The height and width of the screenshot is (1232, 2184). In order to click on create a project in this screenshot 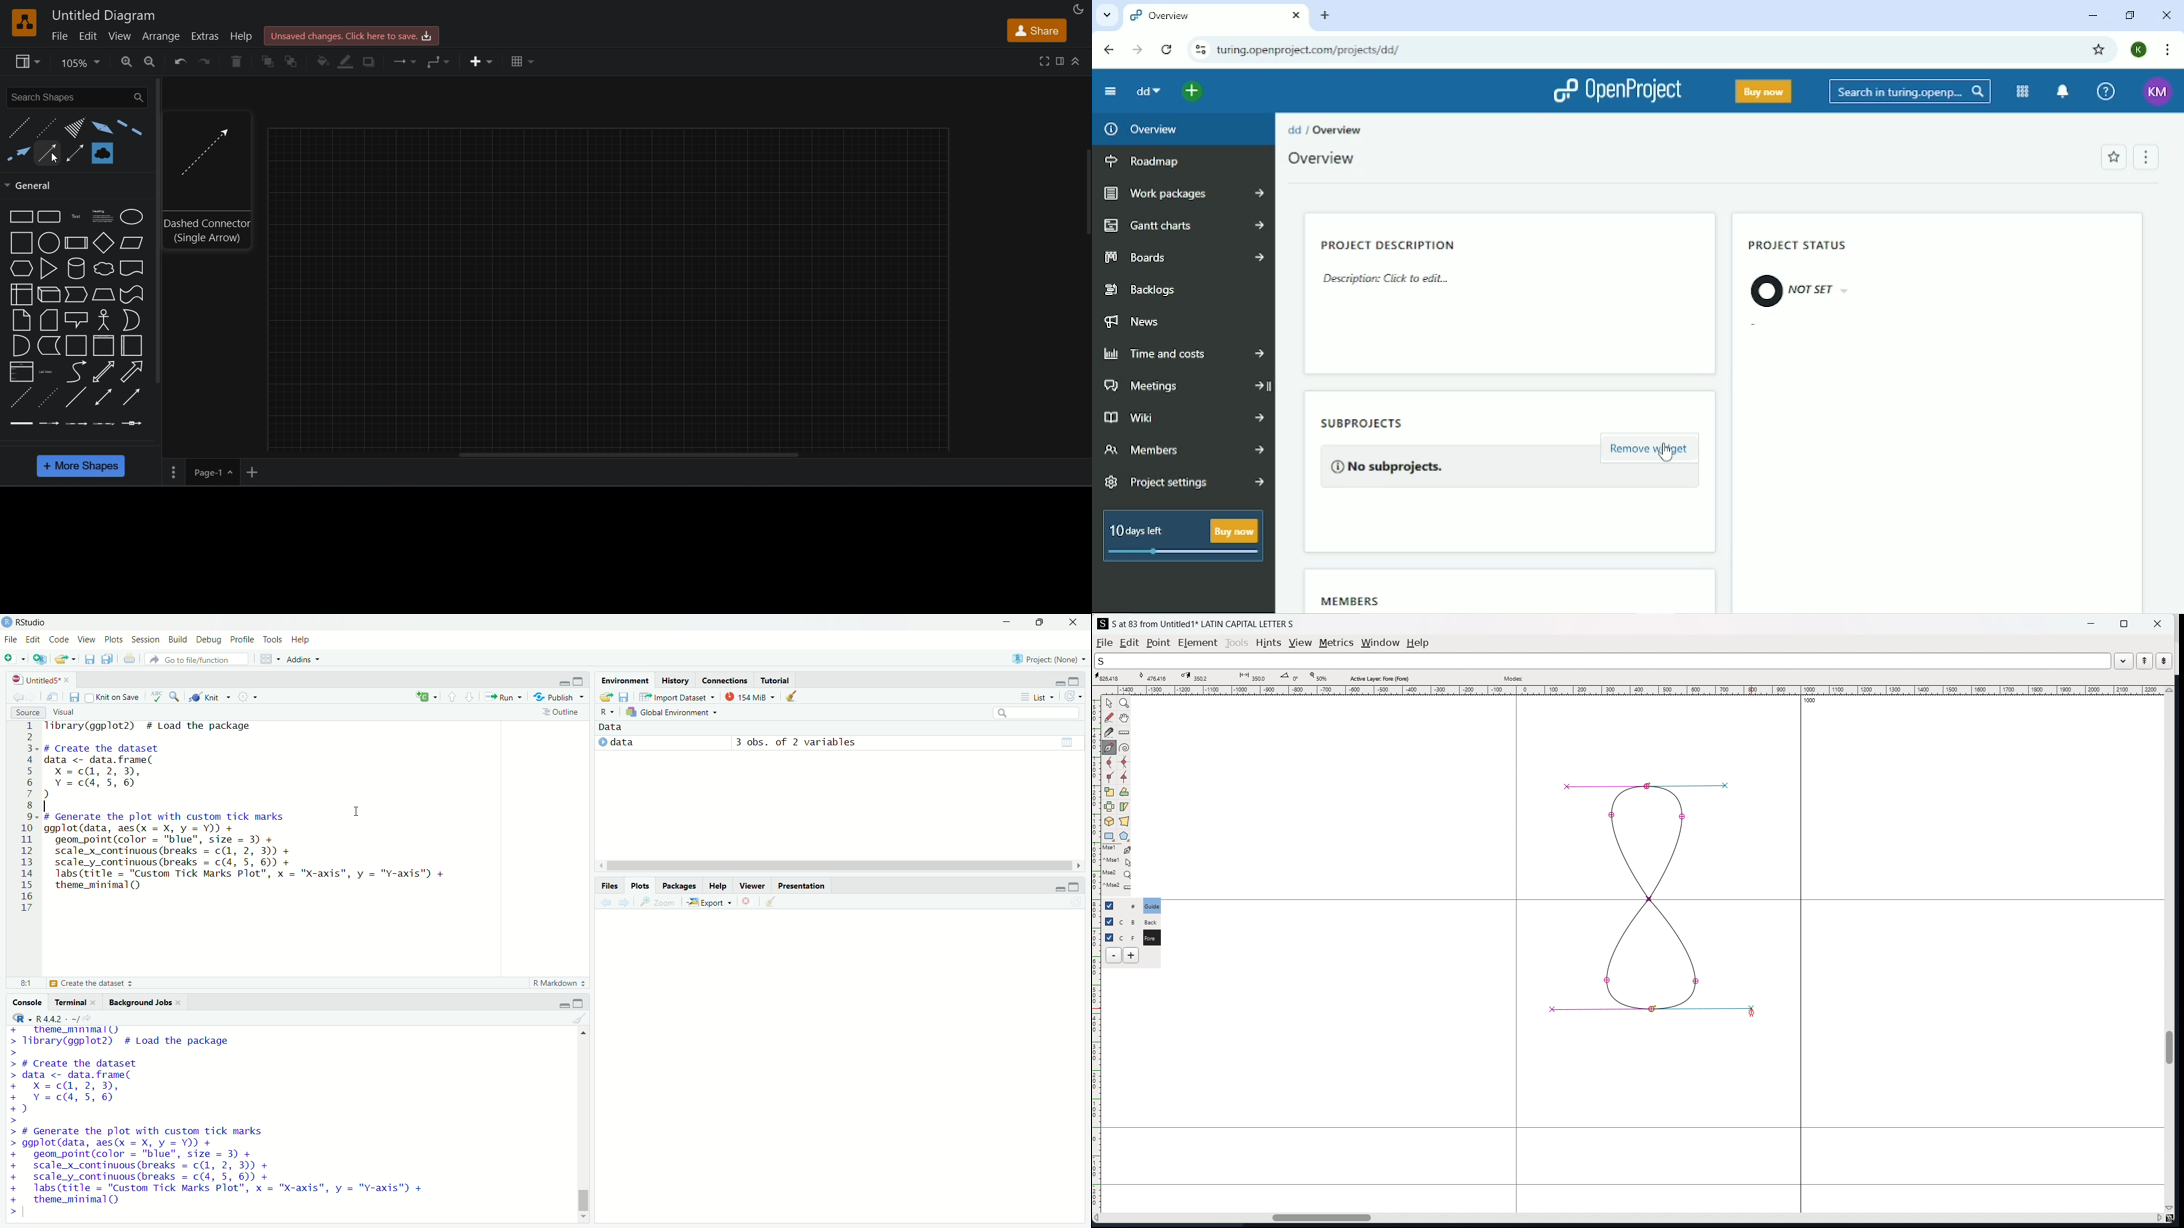, I will do `click(40, 659)`.